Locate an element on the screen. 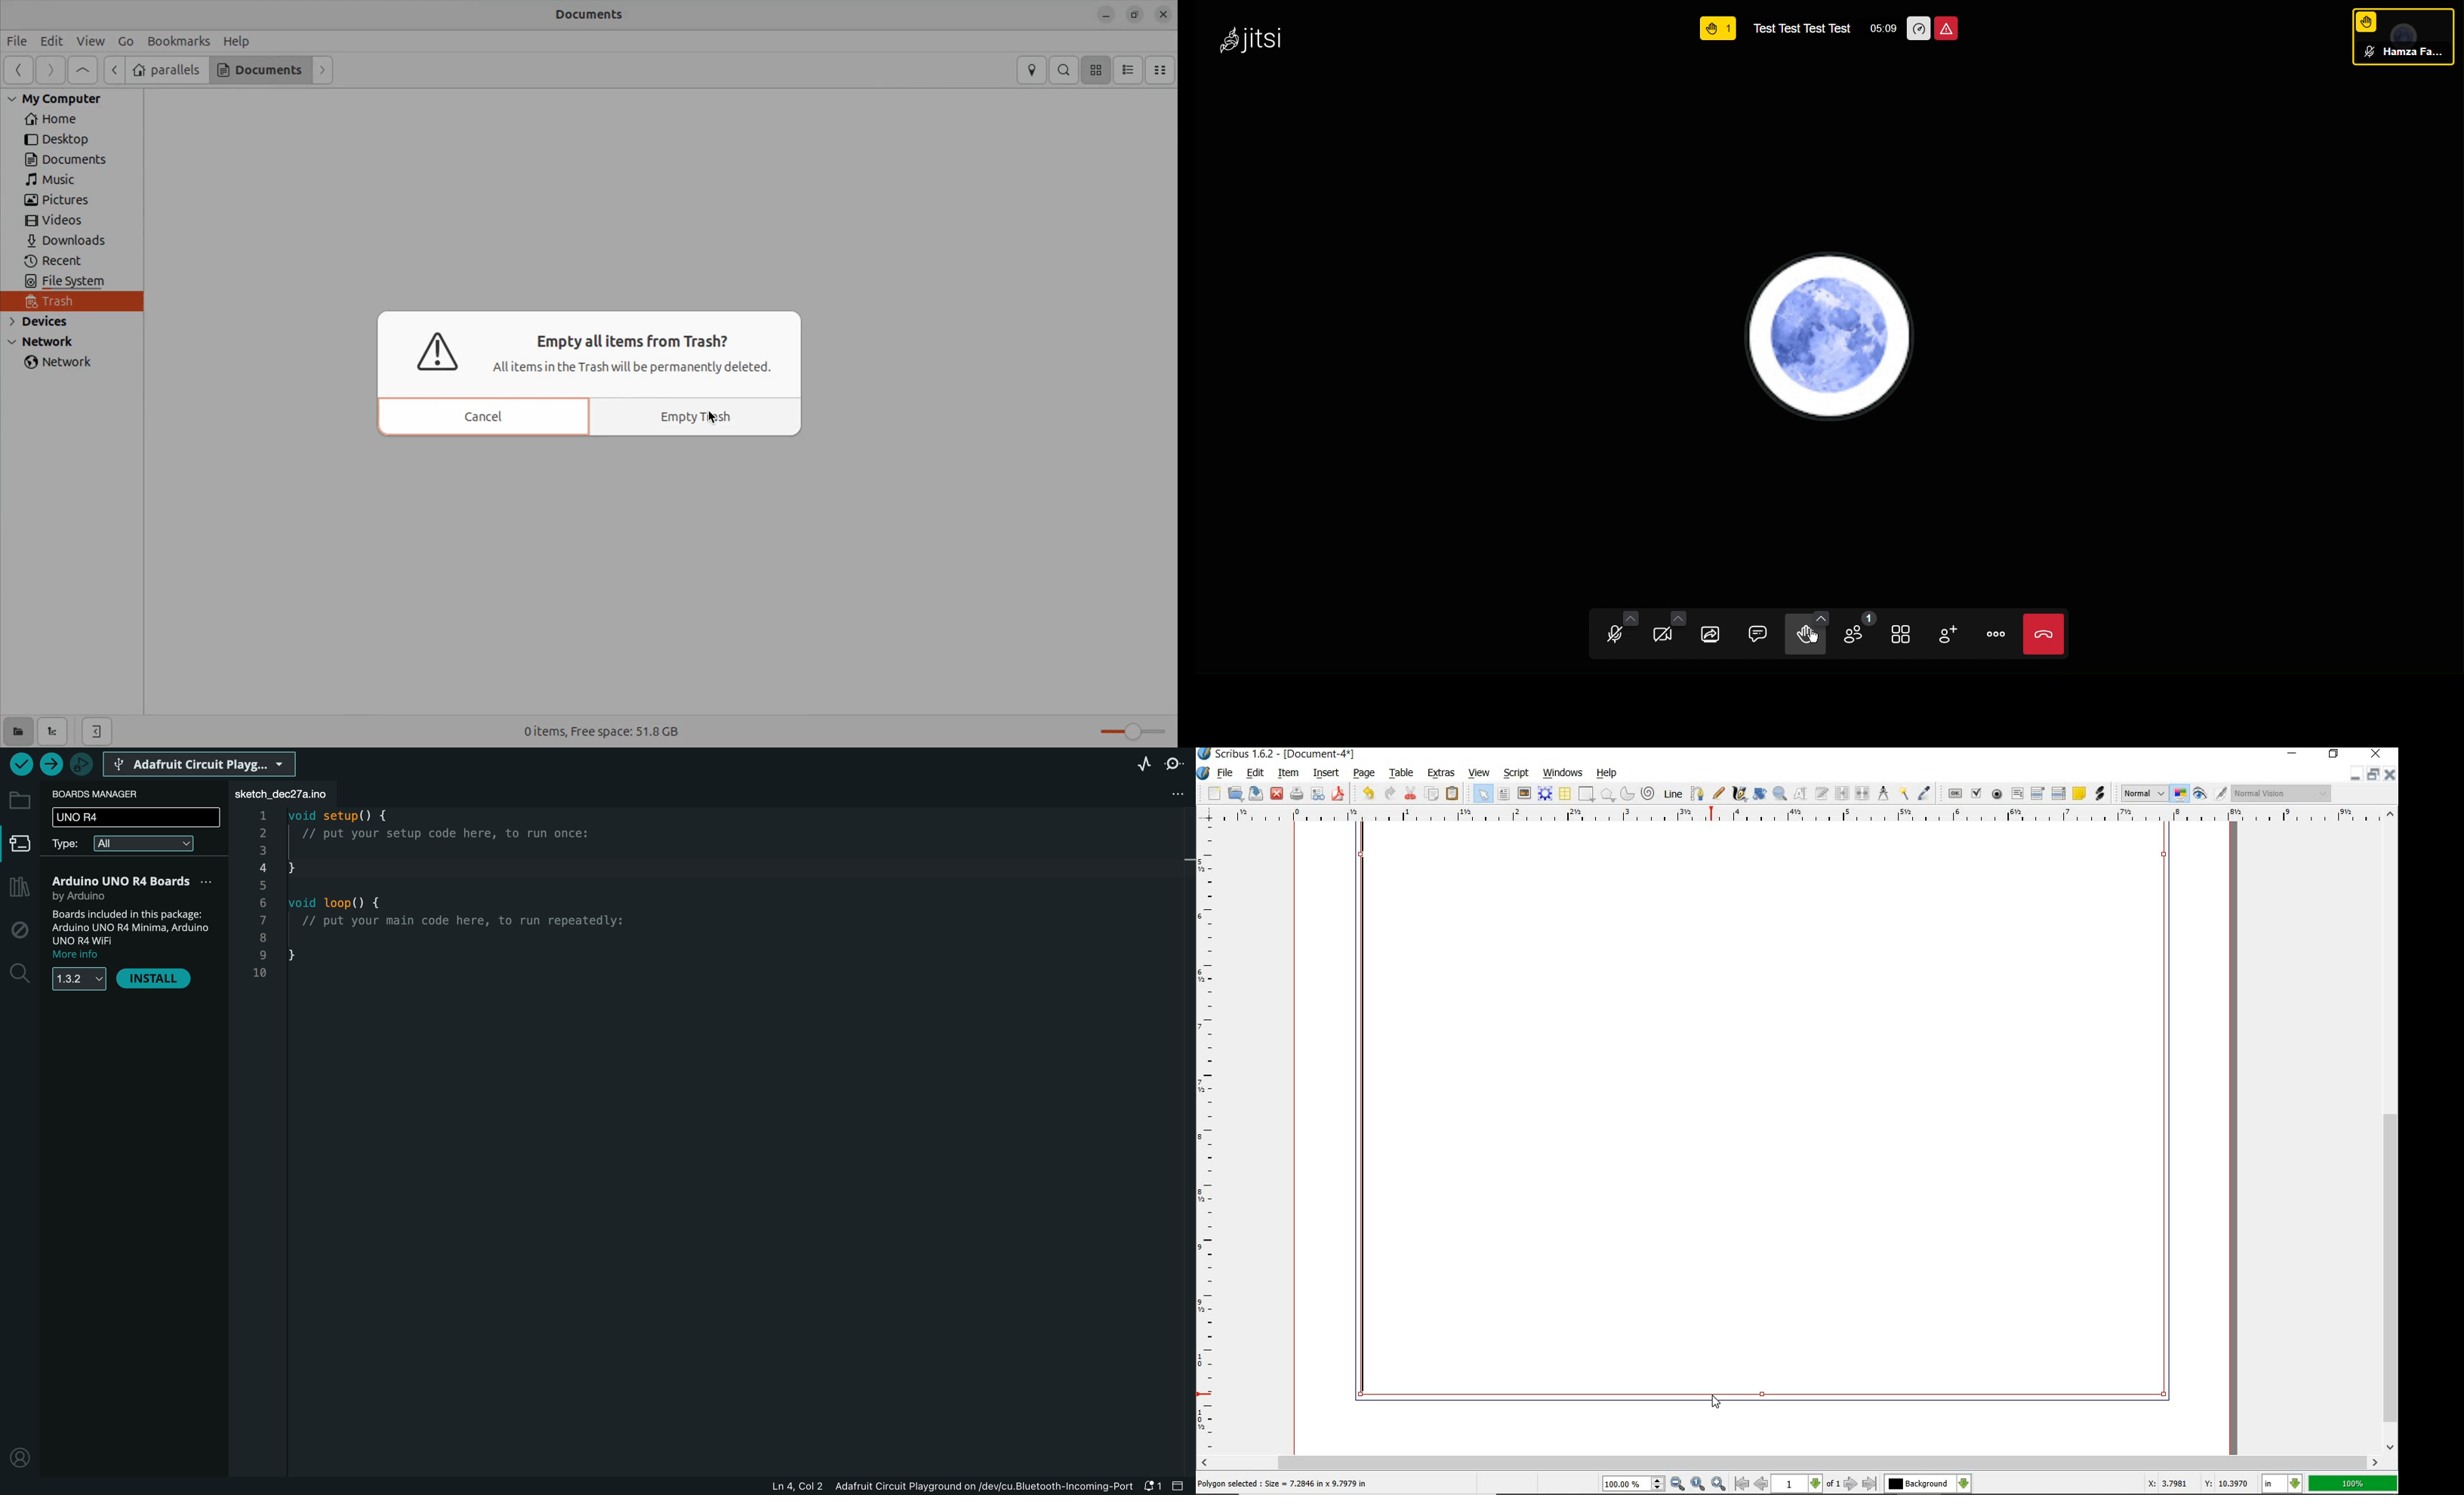 The image size is (2464, 1512). go to last page is located at coordinates (1869, 1484).